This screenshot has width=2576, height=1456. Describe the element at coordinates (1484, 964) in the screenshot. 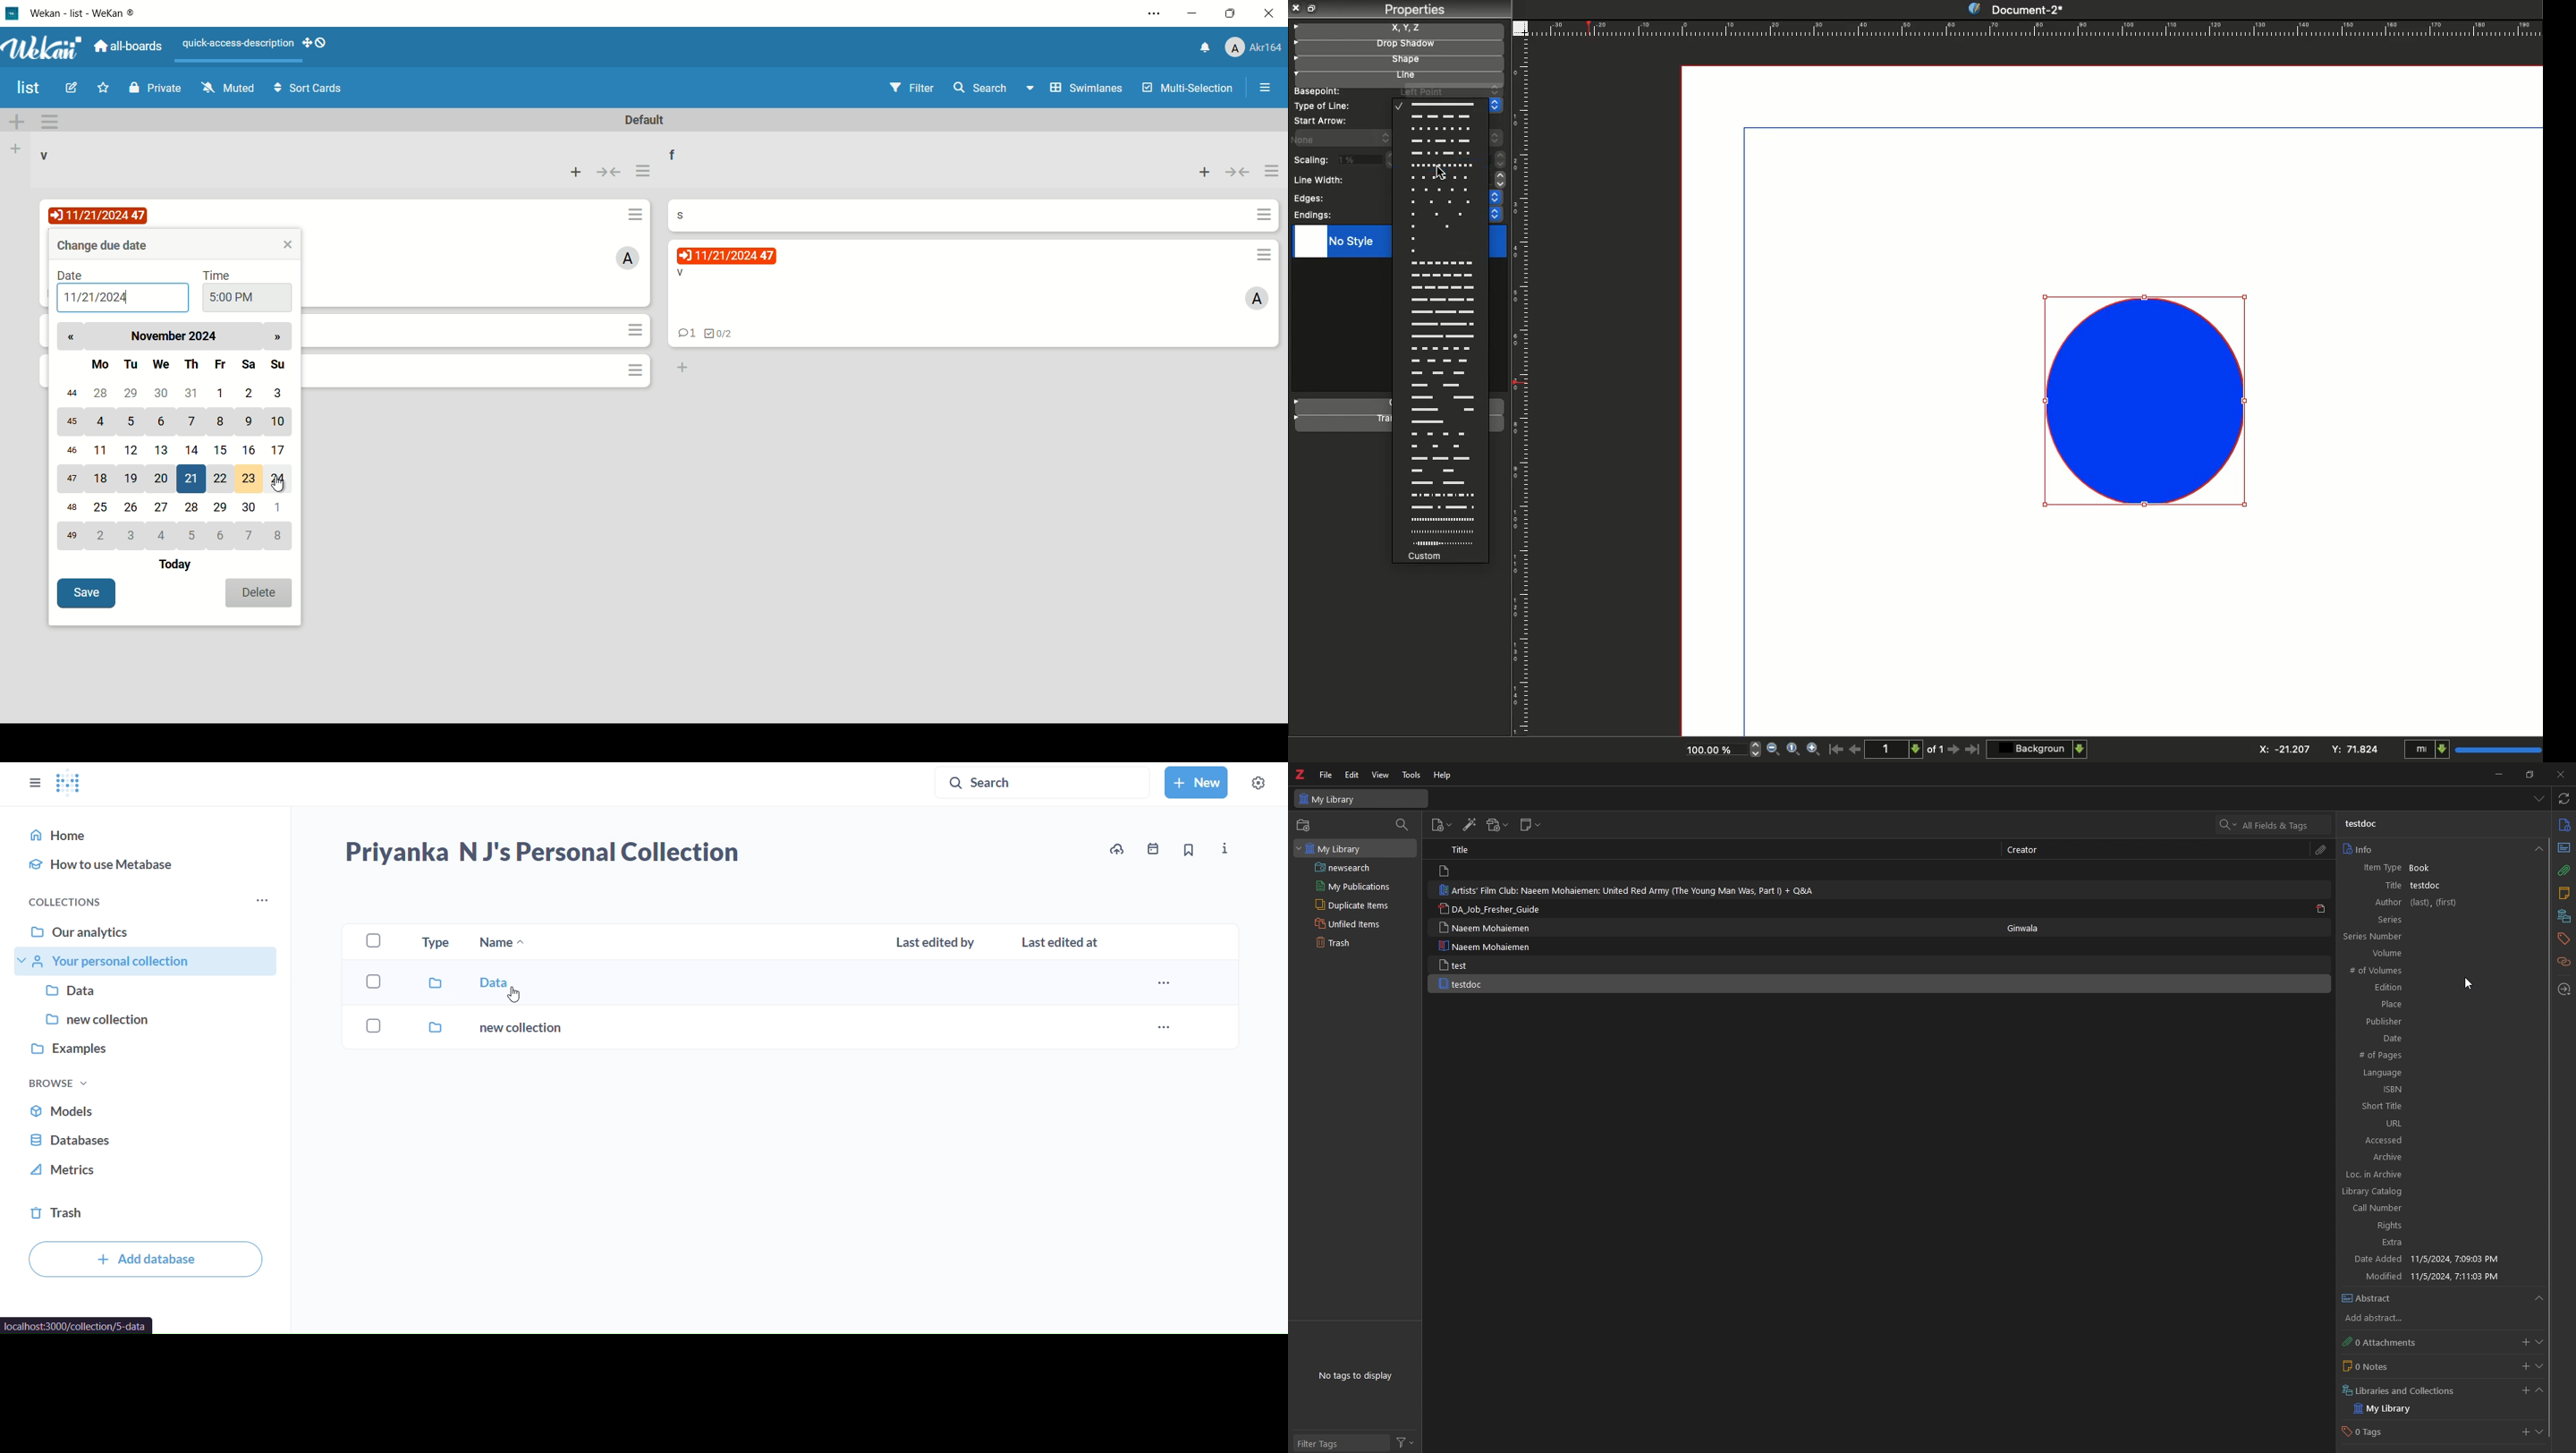

I see `test` at that location.